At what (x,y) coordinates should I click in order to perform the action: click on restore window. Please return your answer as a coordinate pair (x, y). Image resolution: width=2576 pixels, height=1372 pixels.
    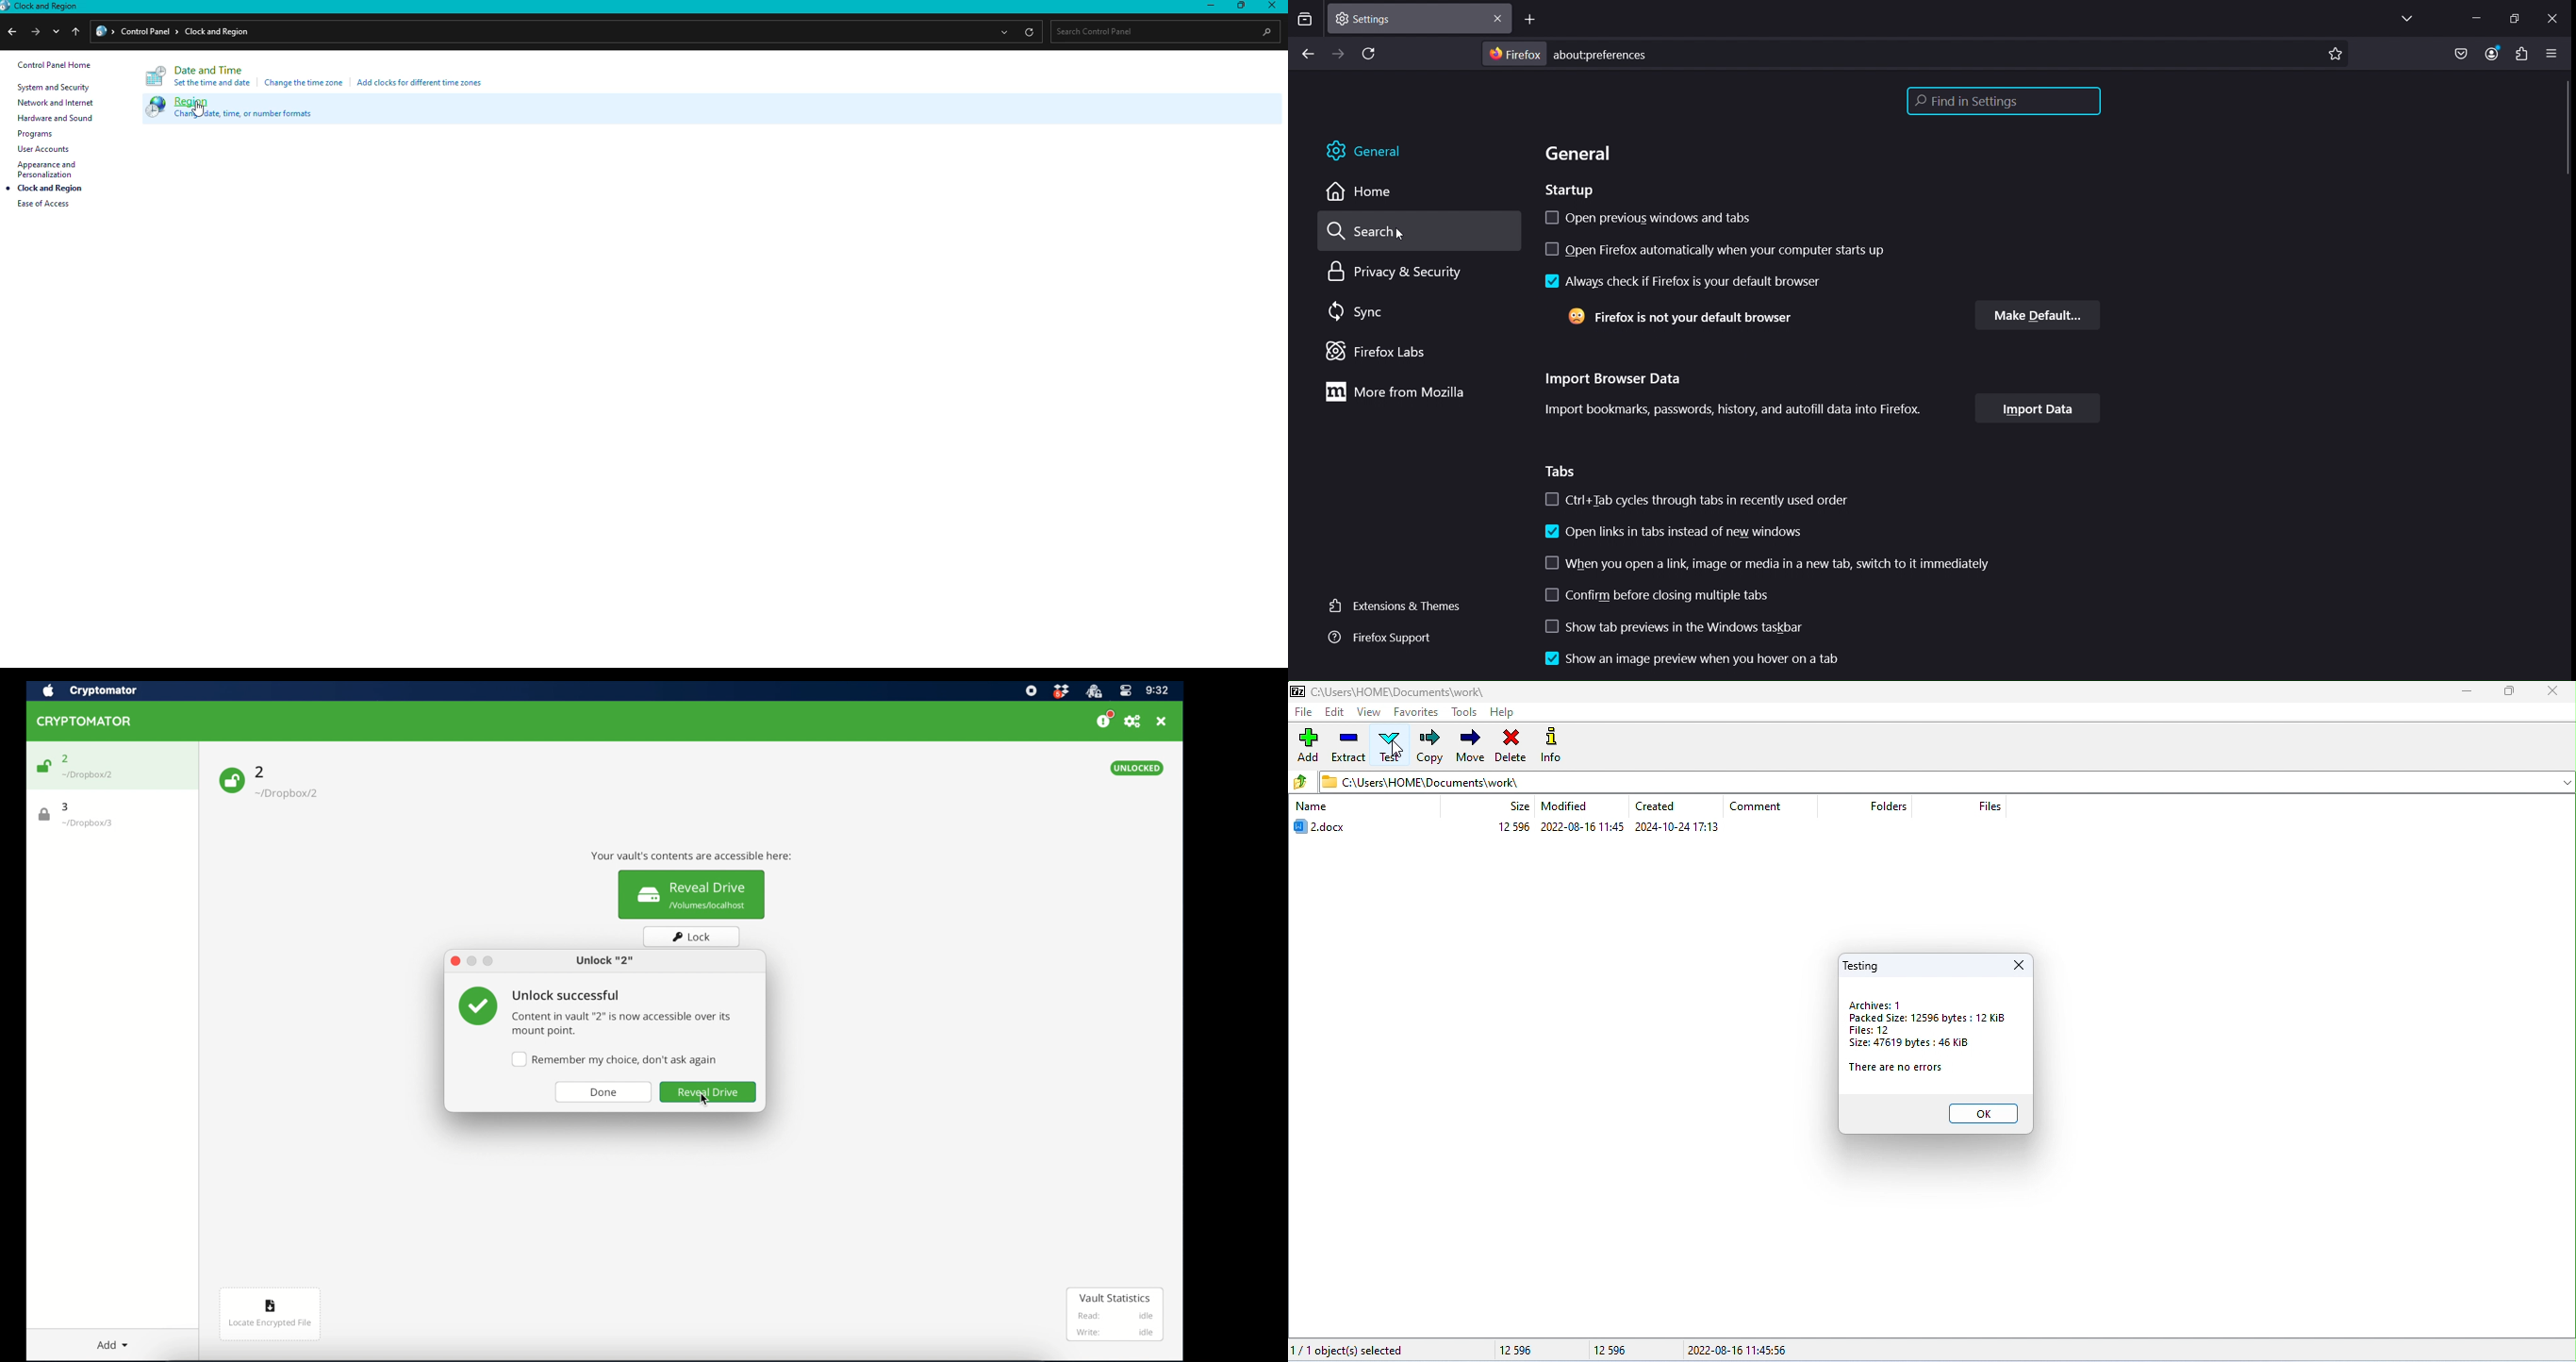
    Looking at the image, I should click on (2514, 18).